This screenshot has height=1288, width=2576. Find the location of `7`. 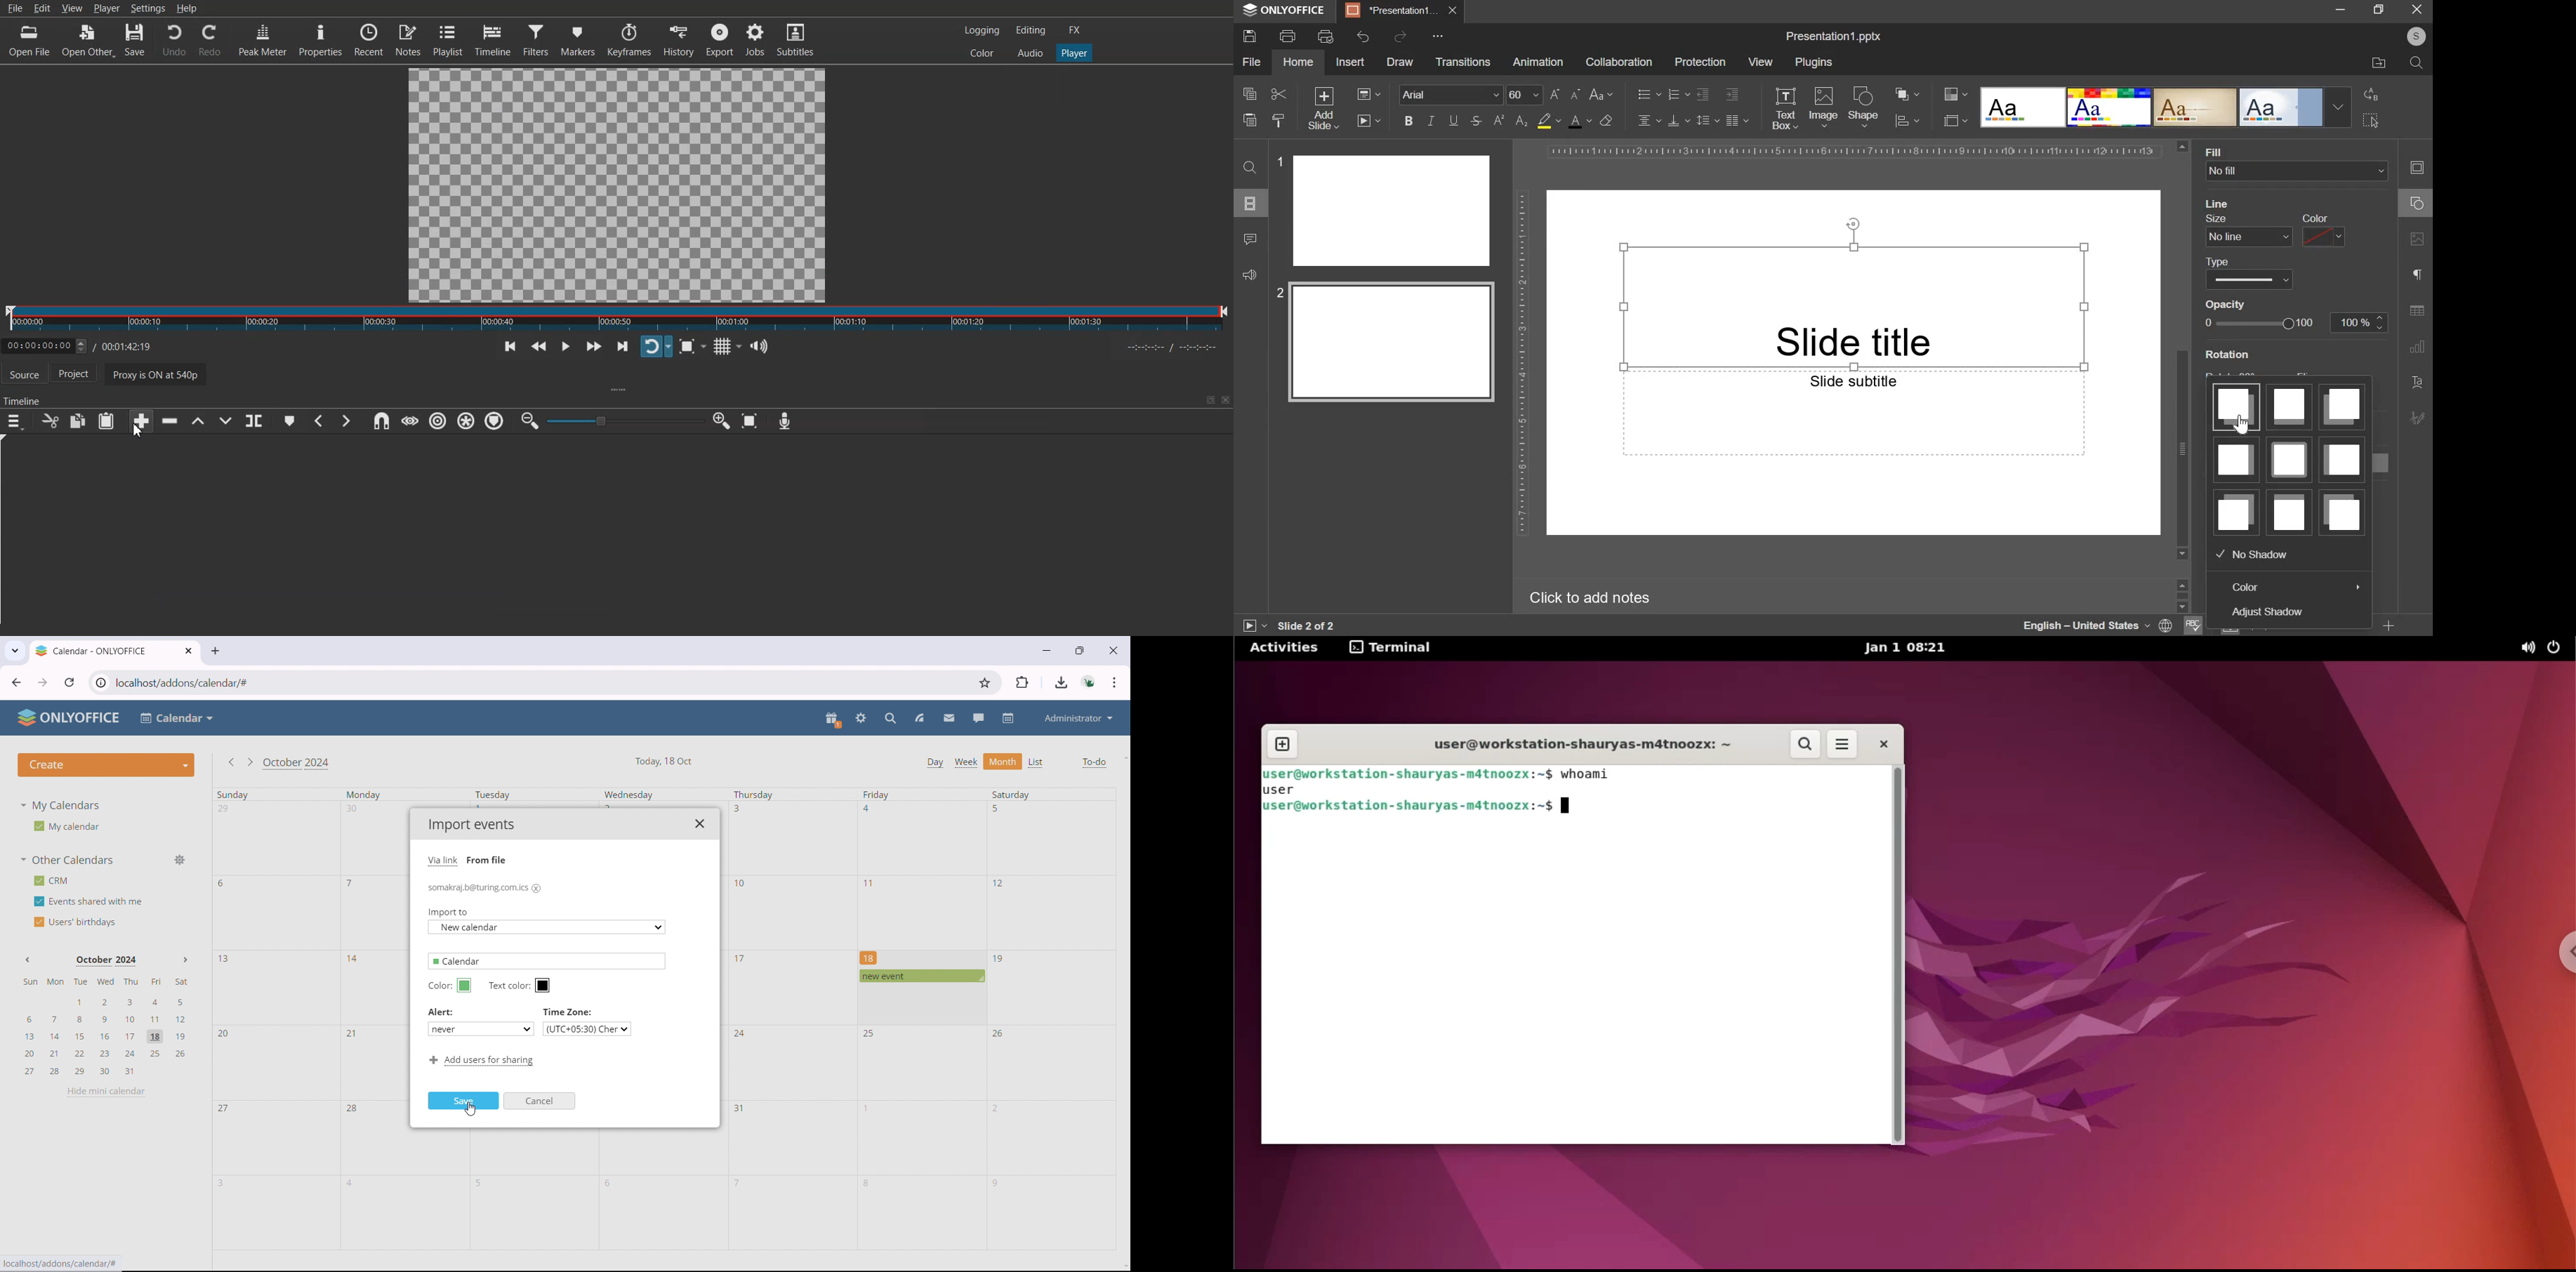

7 is located at coordinates (738, 1182).